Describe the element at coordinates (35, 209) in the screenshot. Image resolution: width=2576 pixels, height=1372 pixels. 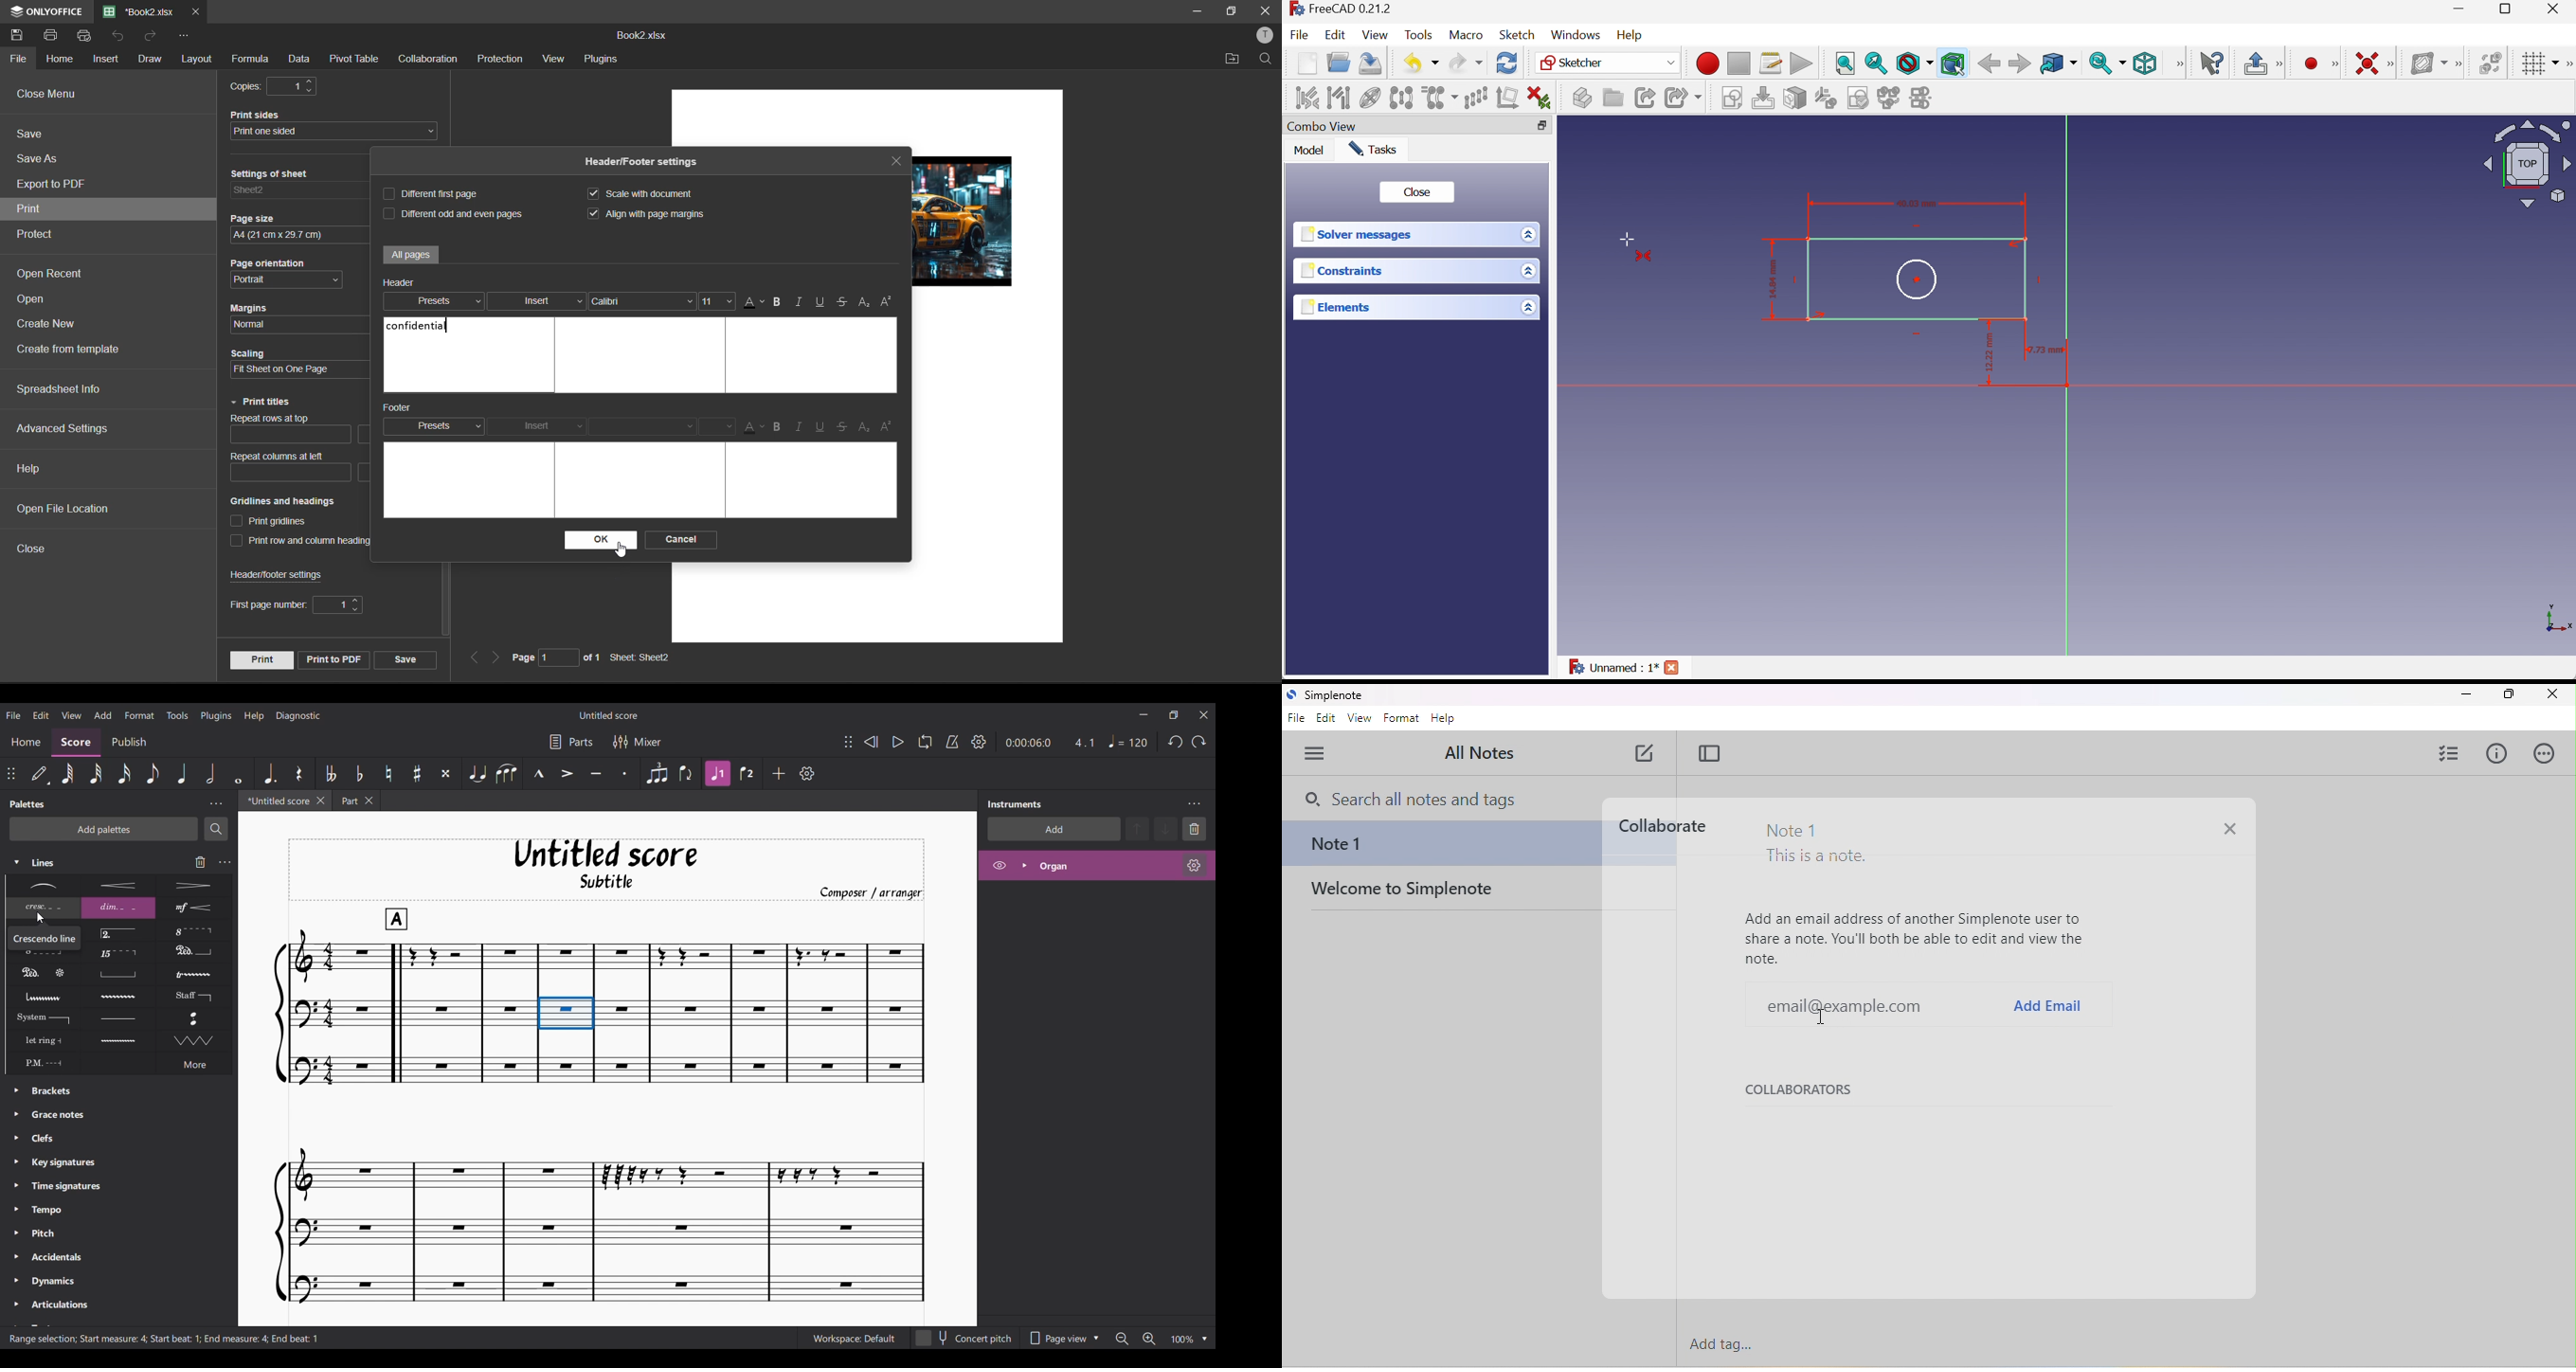
I see `print` at that location.